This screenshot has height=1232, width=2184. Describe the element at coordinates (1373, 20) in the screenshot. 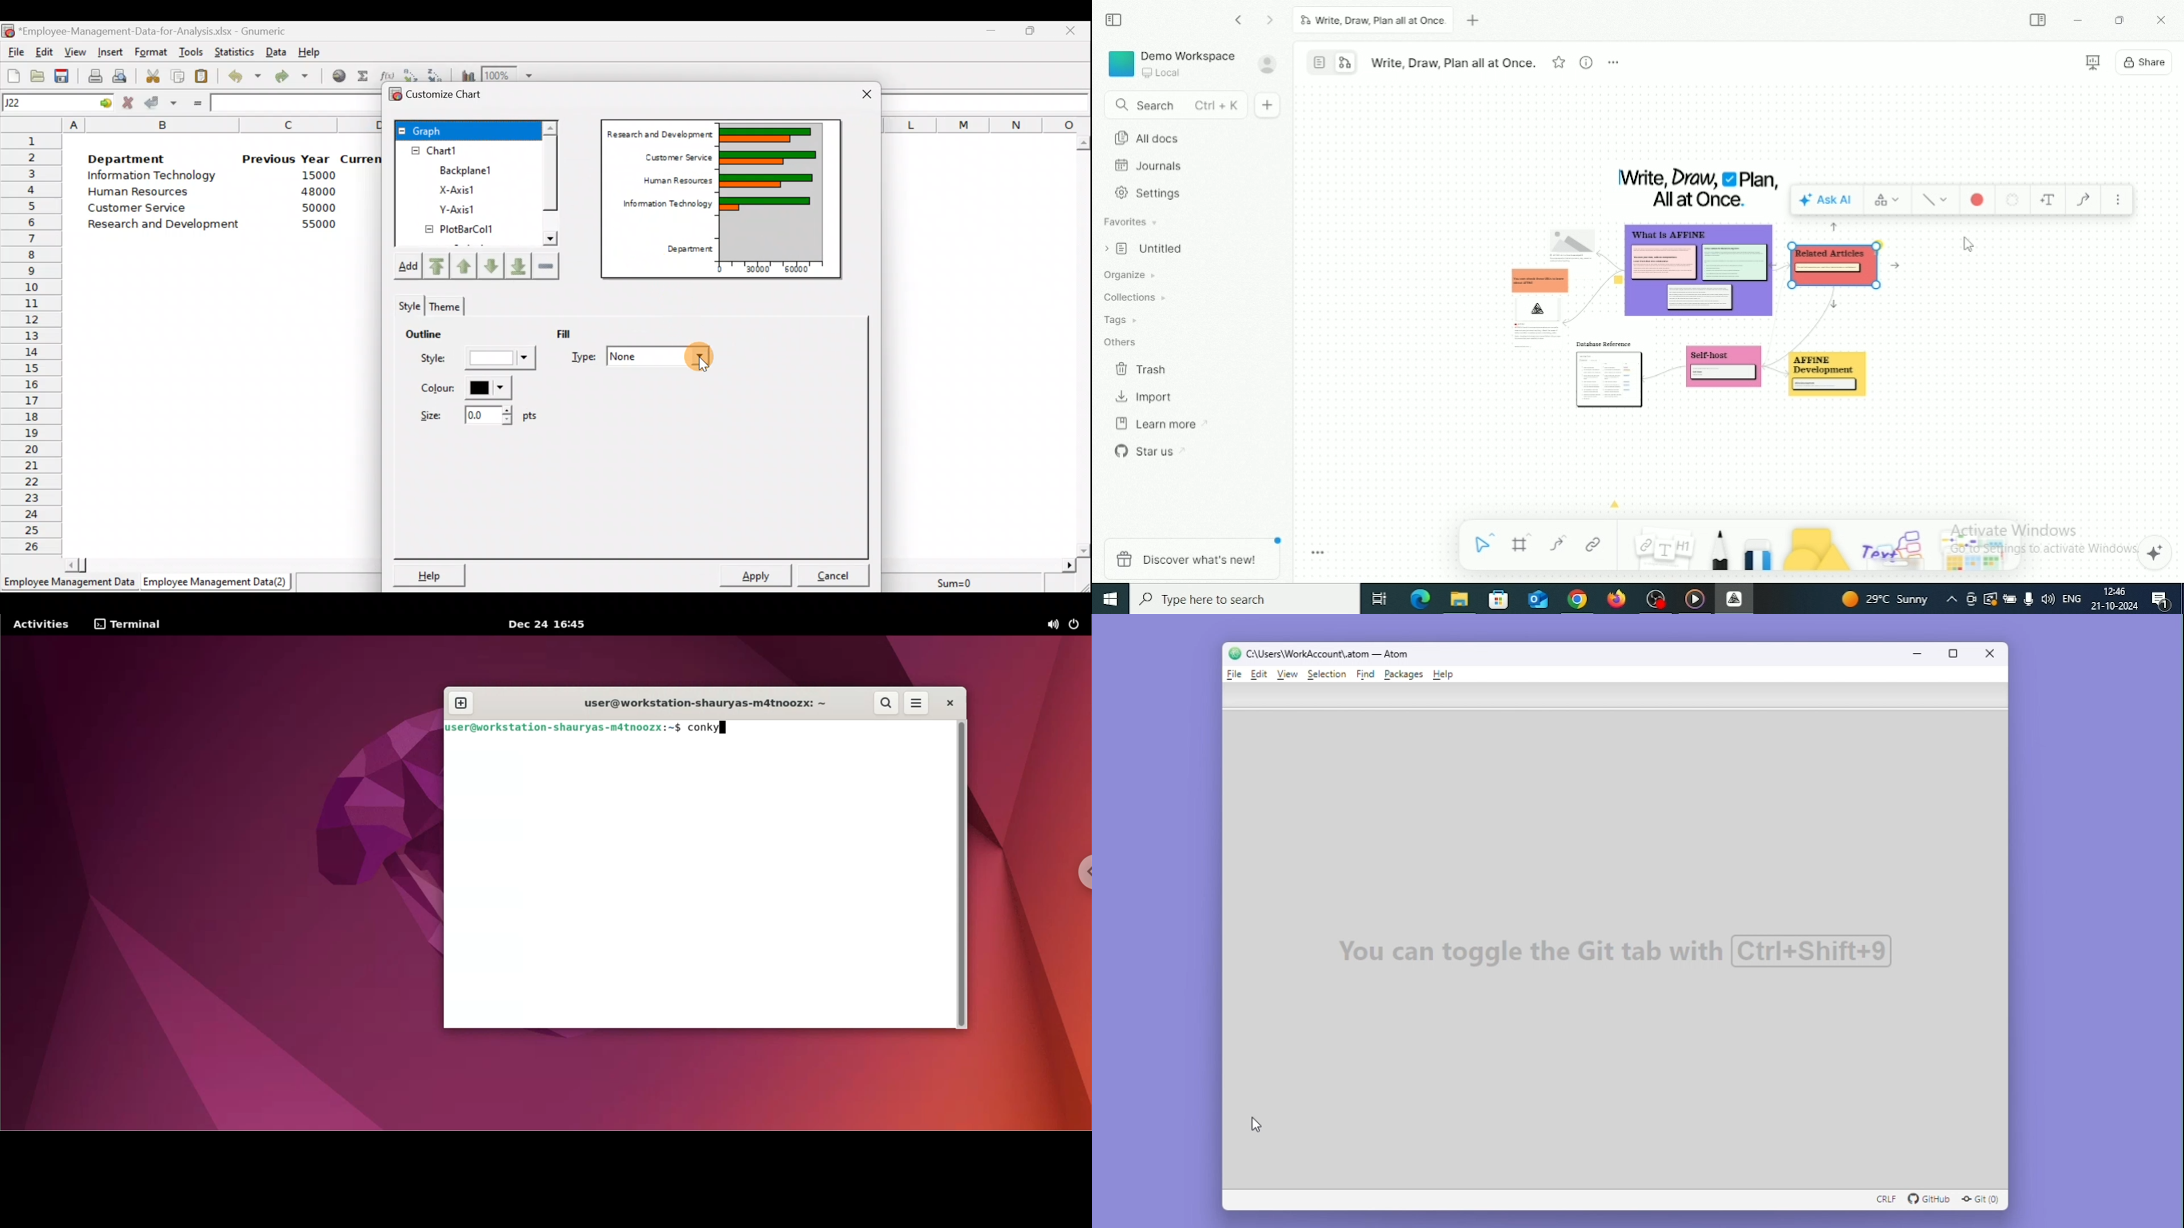

I see `Write, Draw, Plan all at Once` at that location.